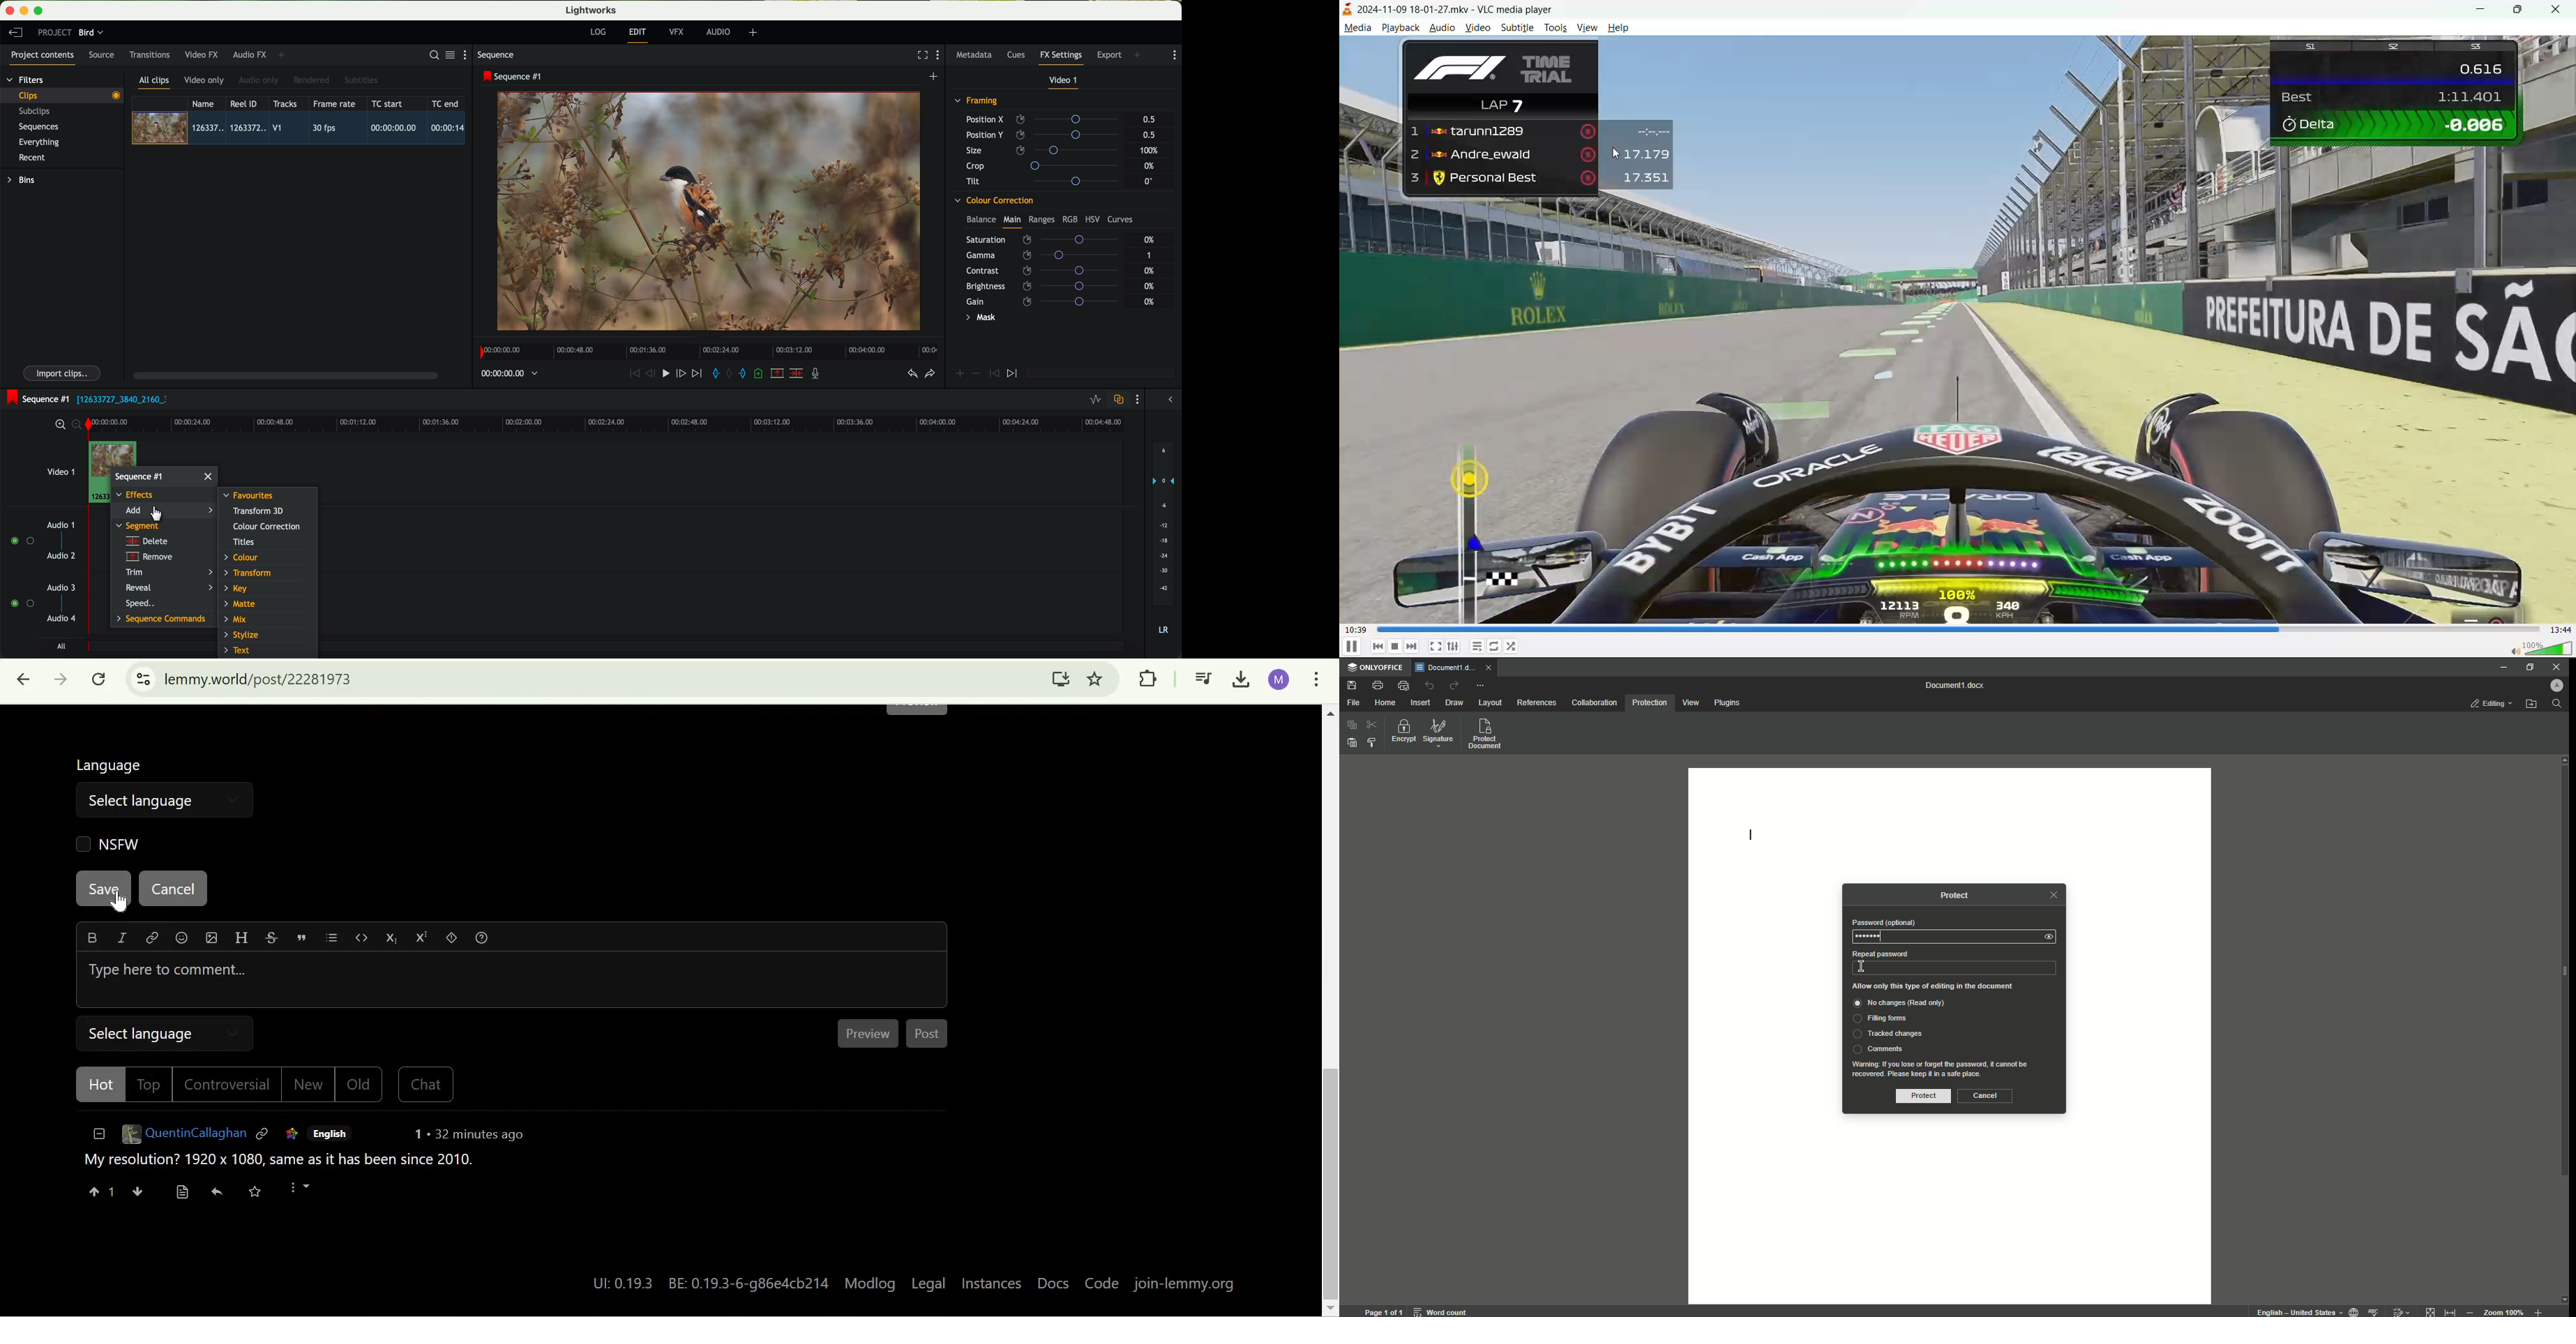 Image resolution: width=2576 pixels, height=1344 pixels. I want to click on Protect, so click(1960, 896).